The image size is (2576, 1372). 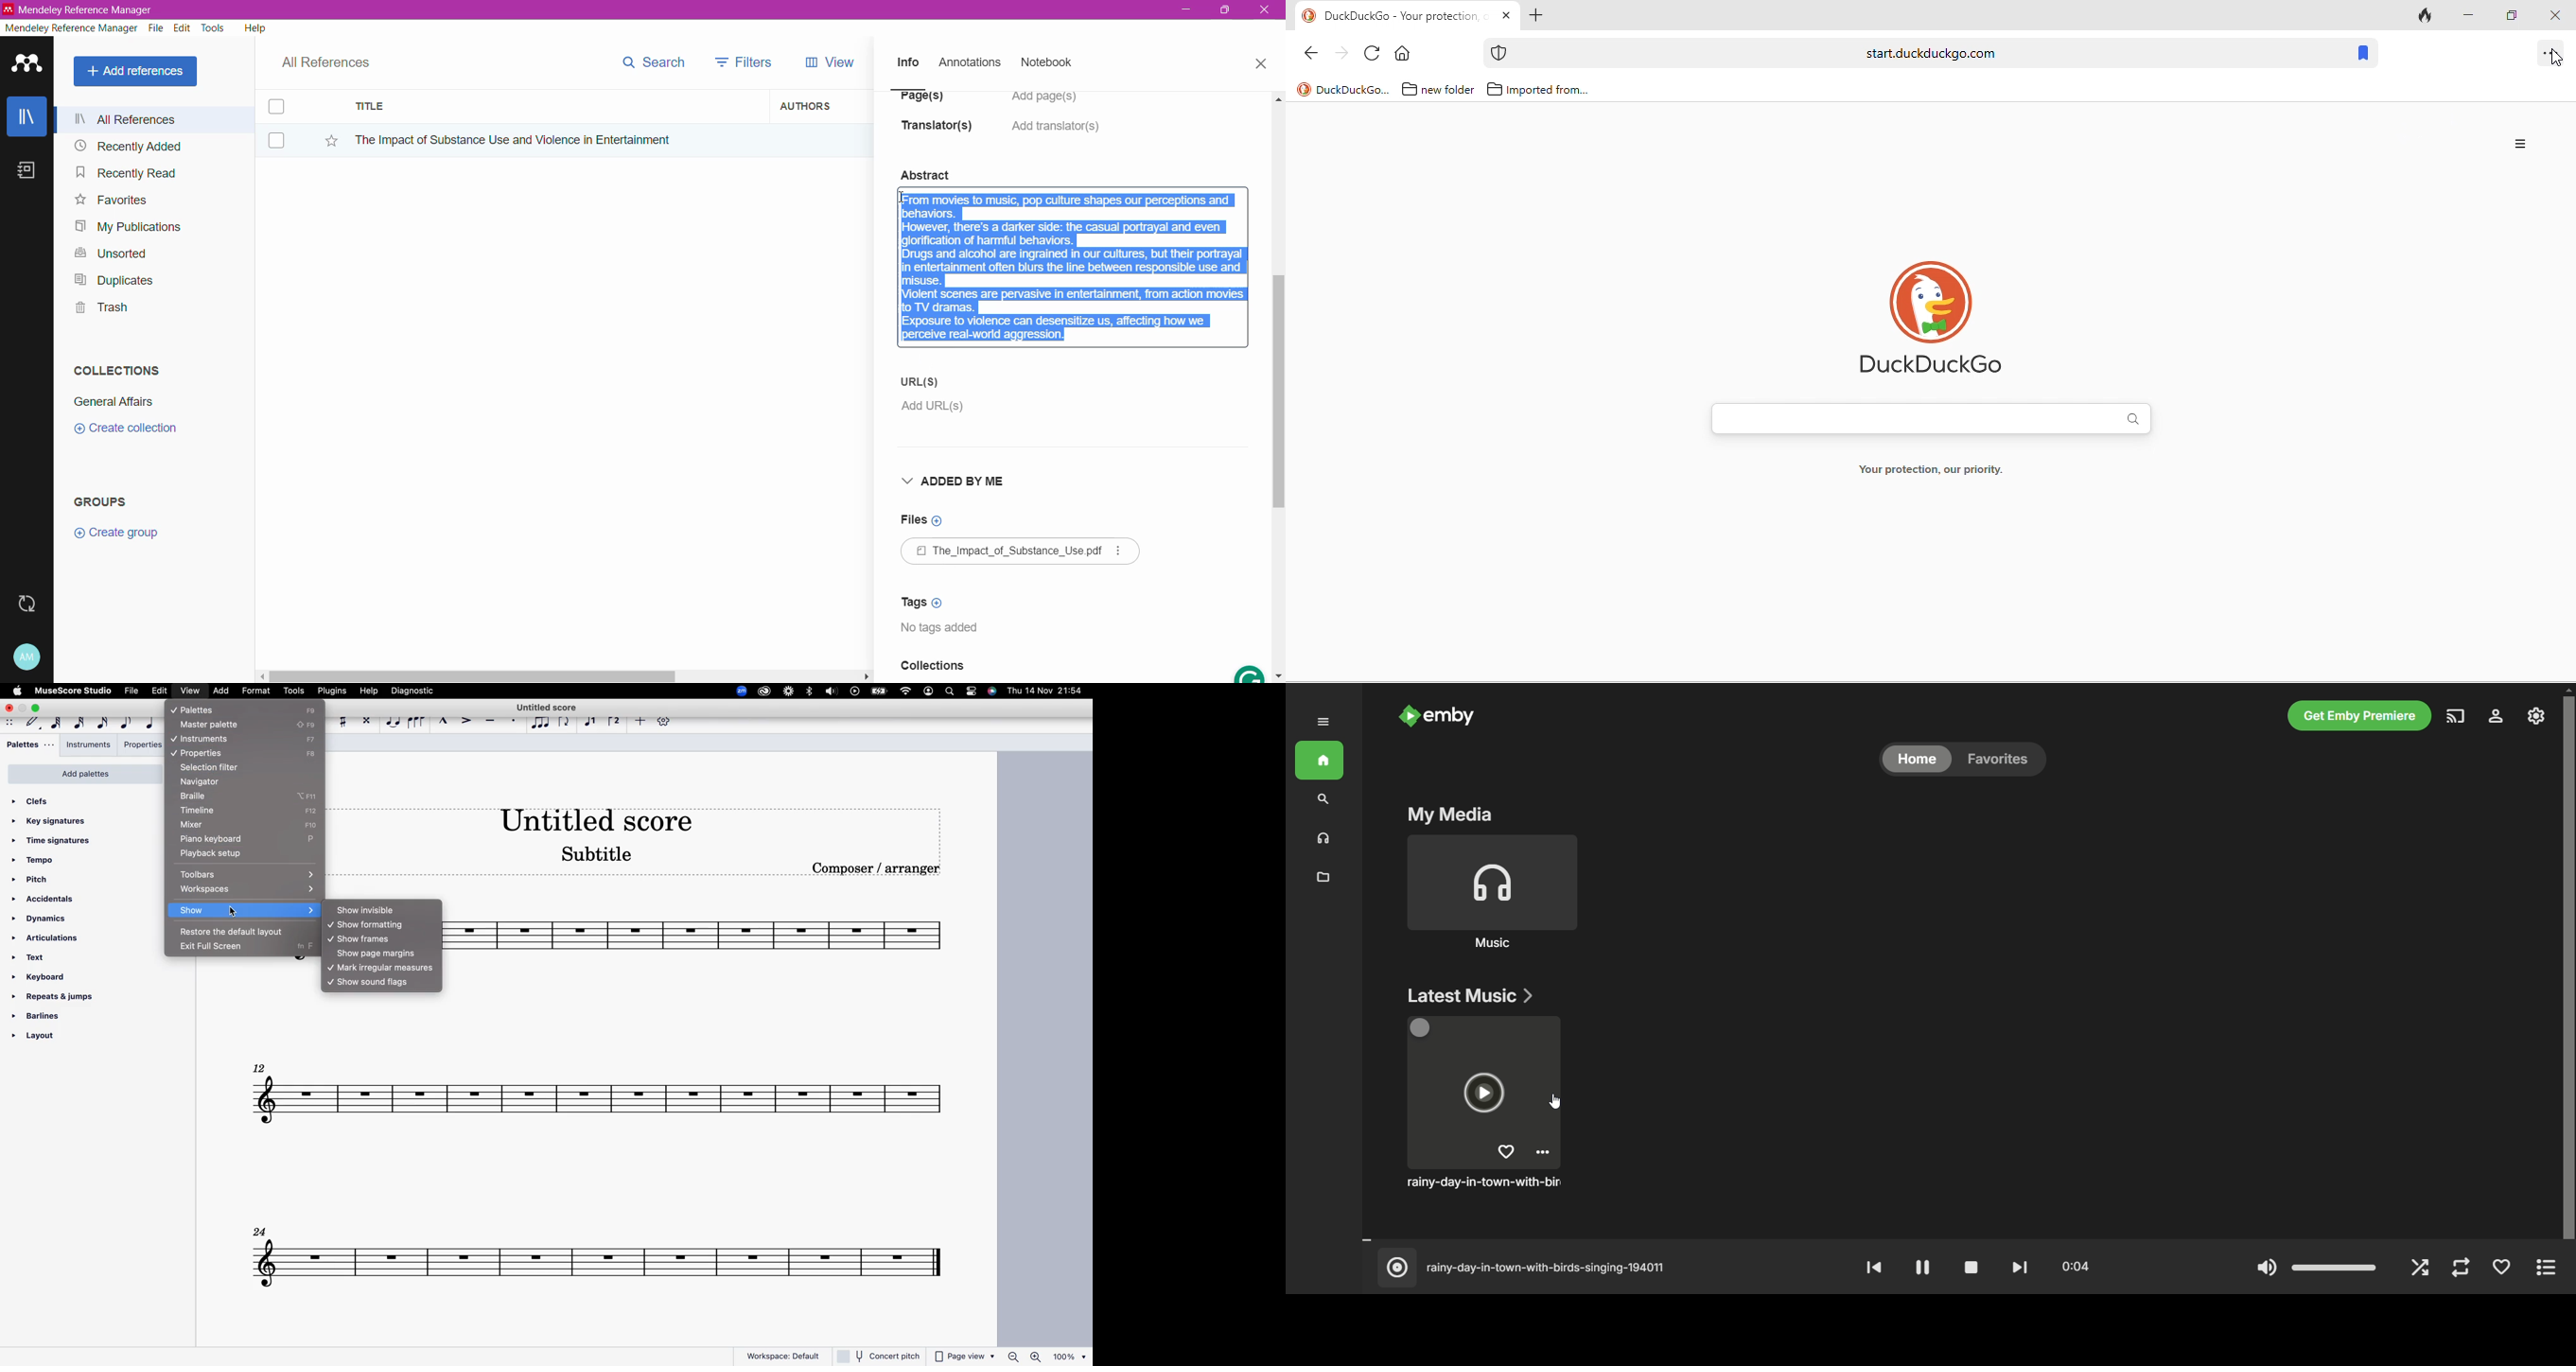 I want to click on Click to Add Tags, so click(x=926, y=602).